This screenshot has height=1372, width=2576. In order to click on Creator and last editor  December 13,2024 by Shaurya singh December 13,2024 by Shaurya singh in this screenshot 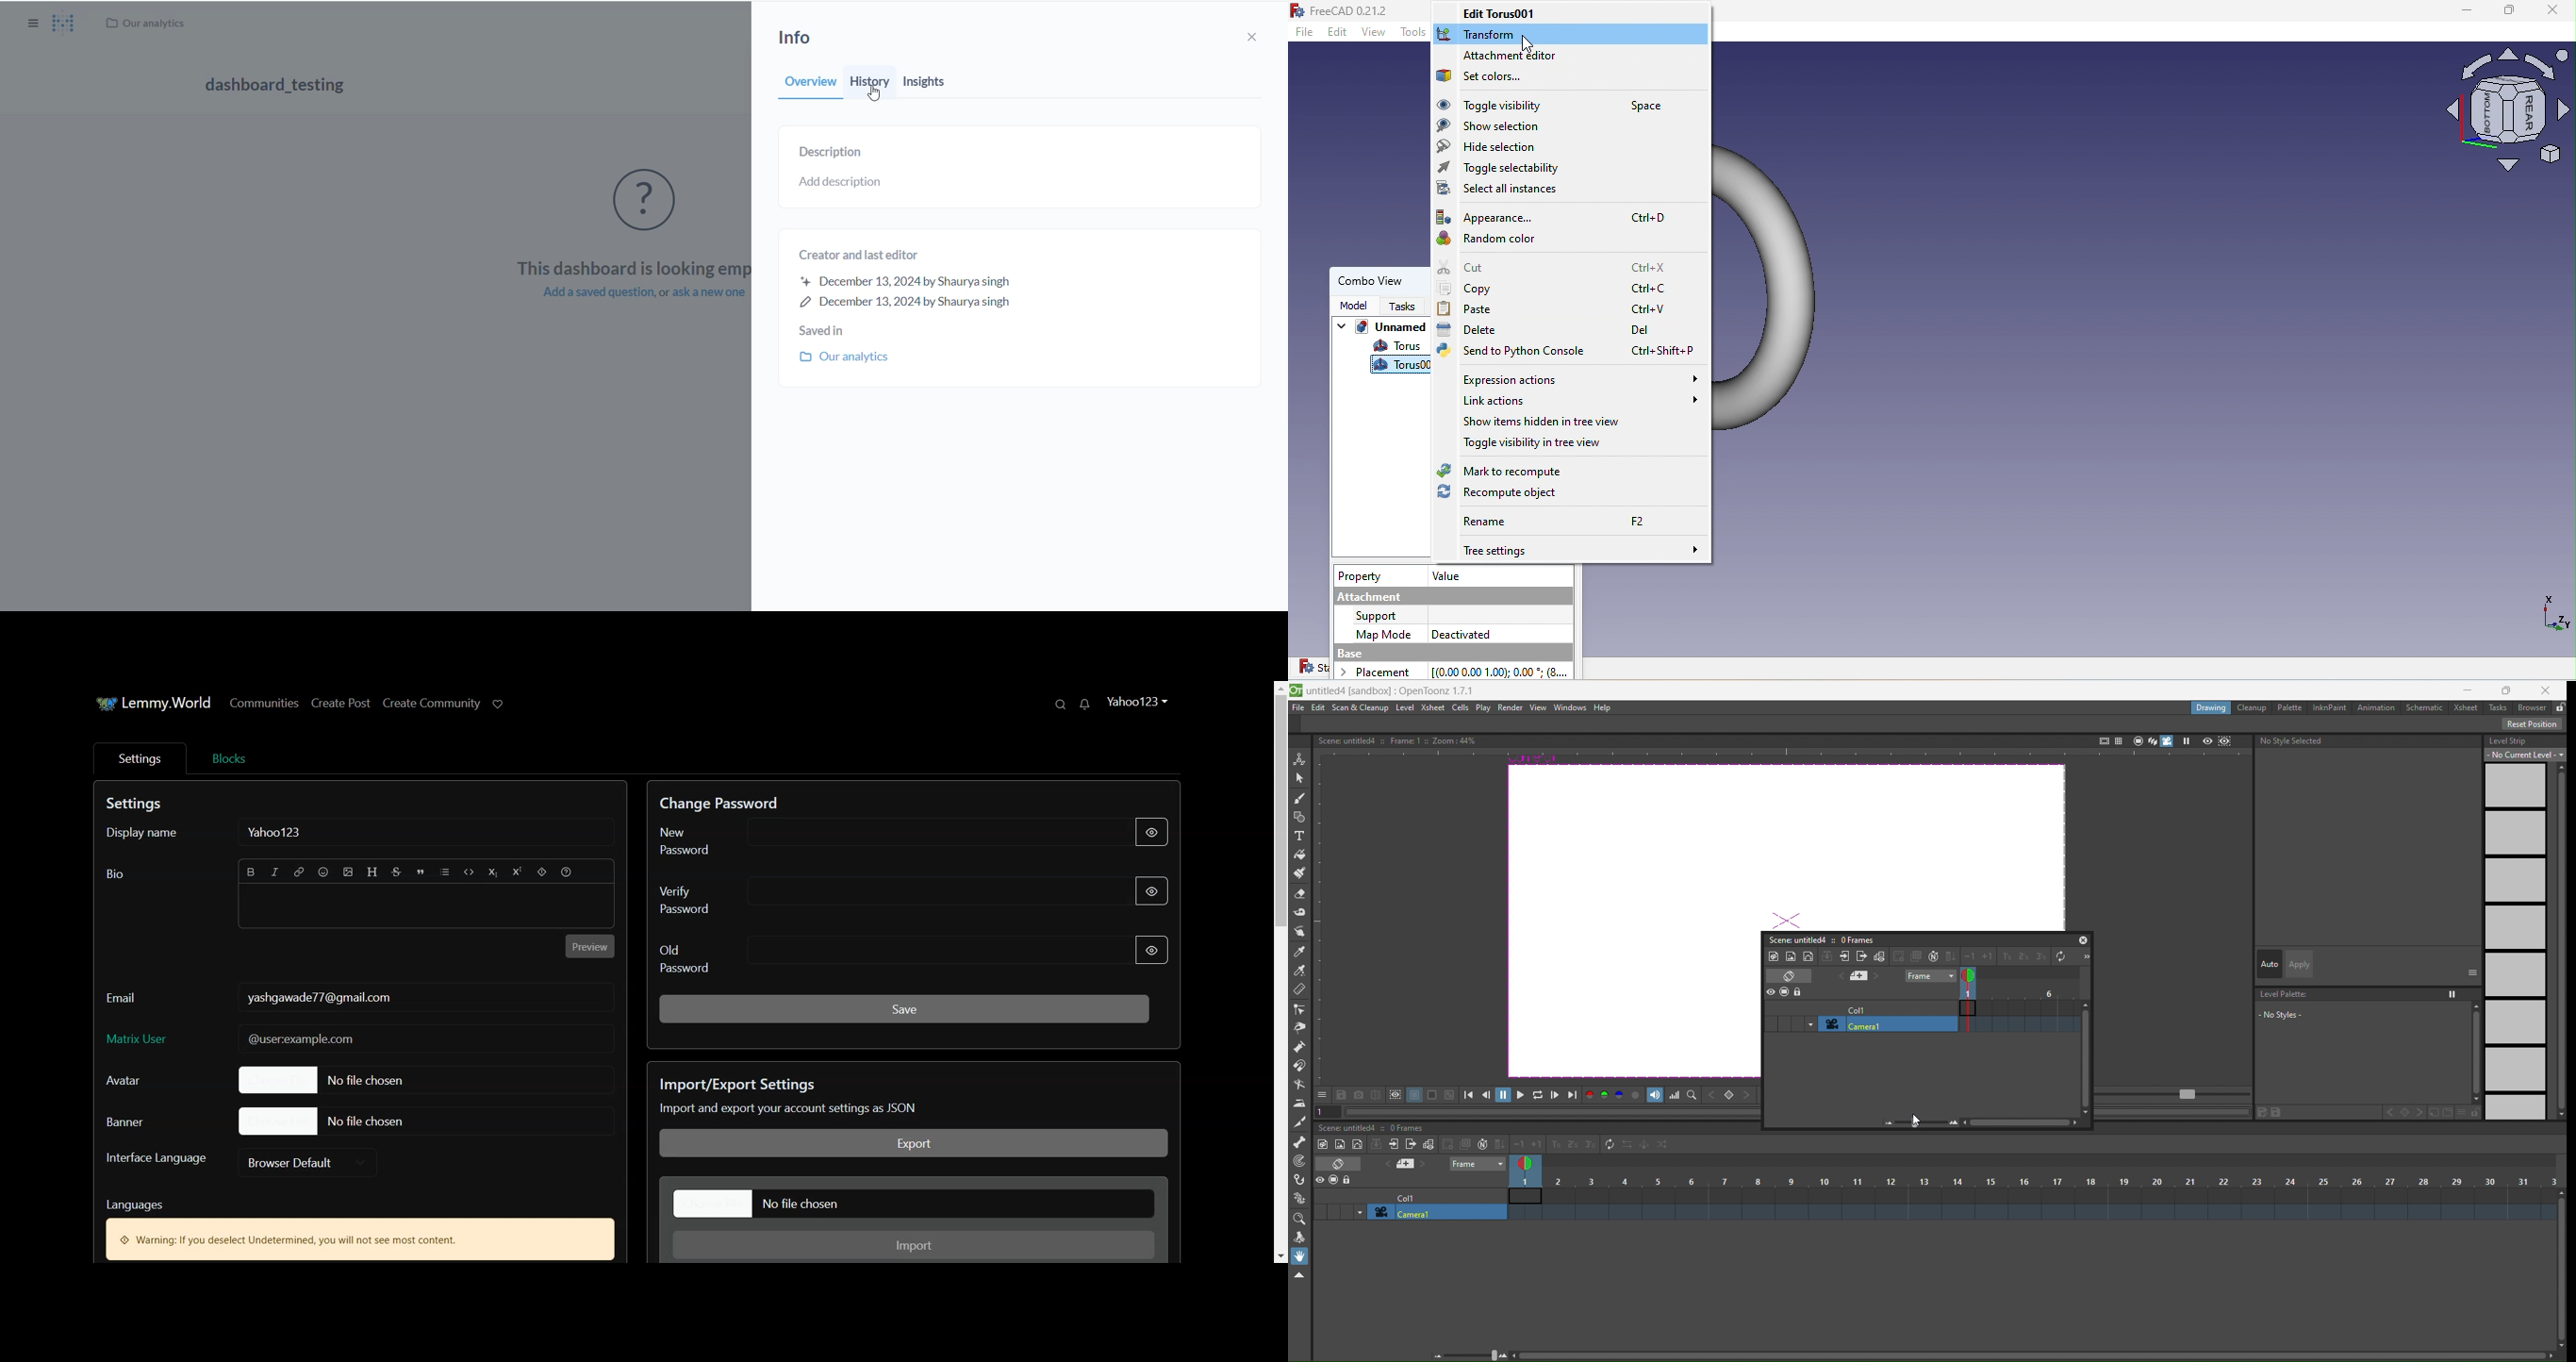, I will do `click(932, 281)`.